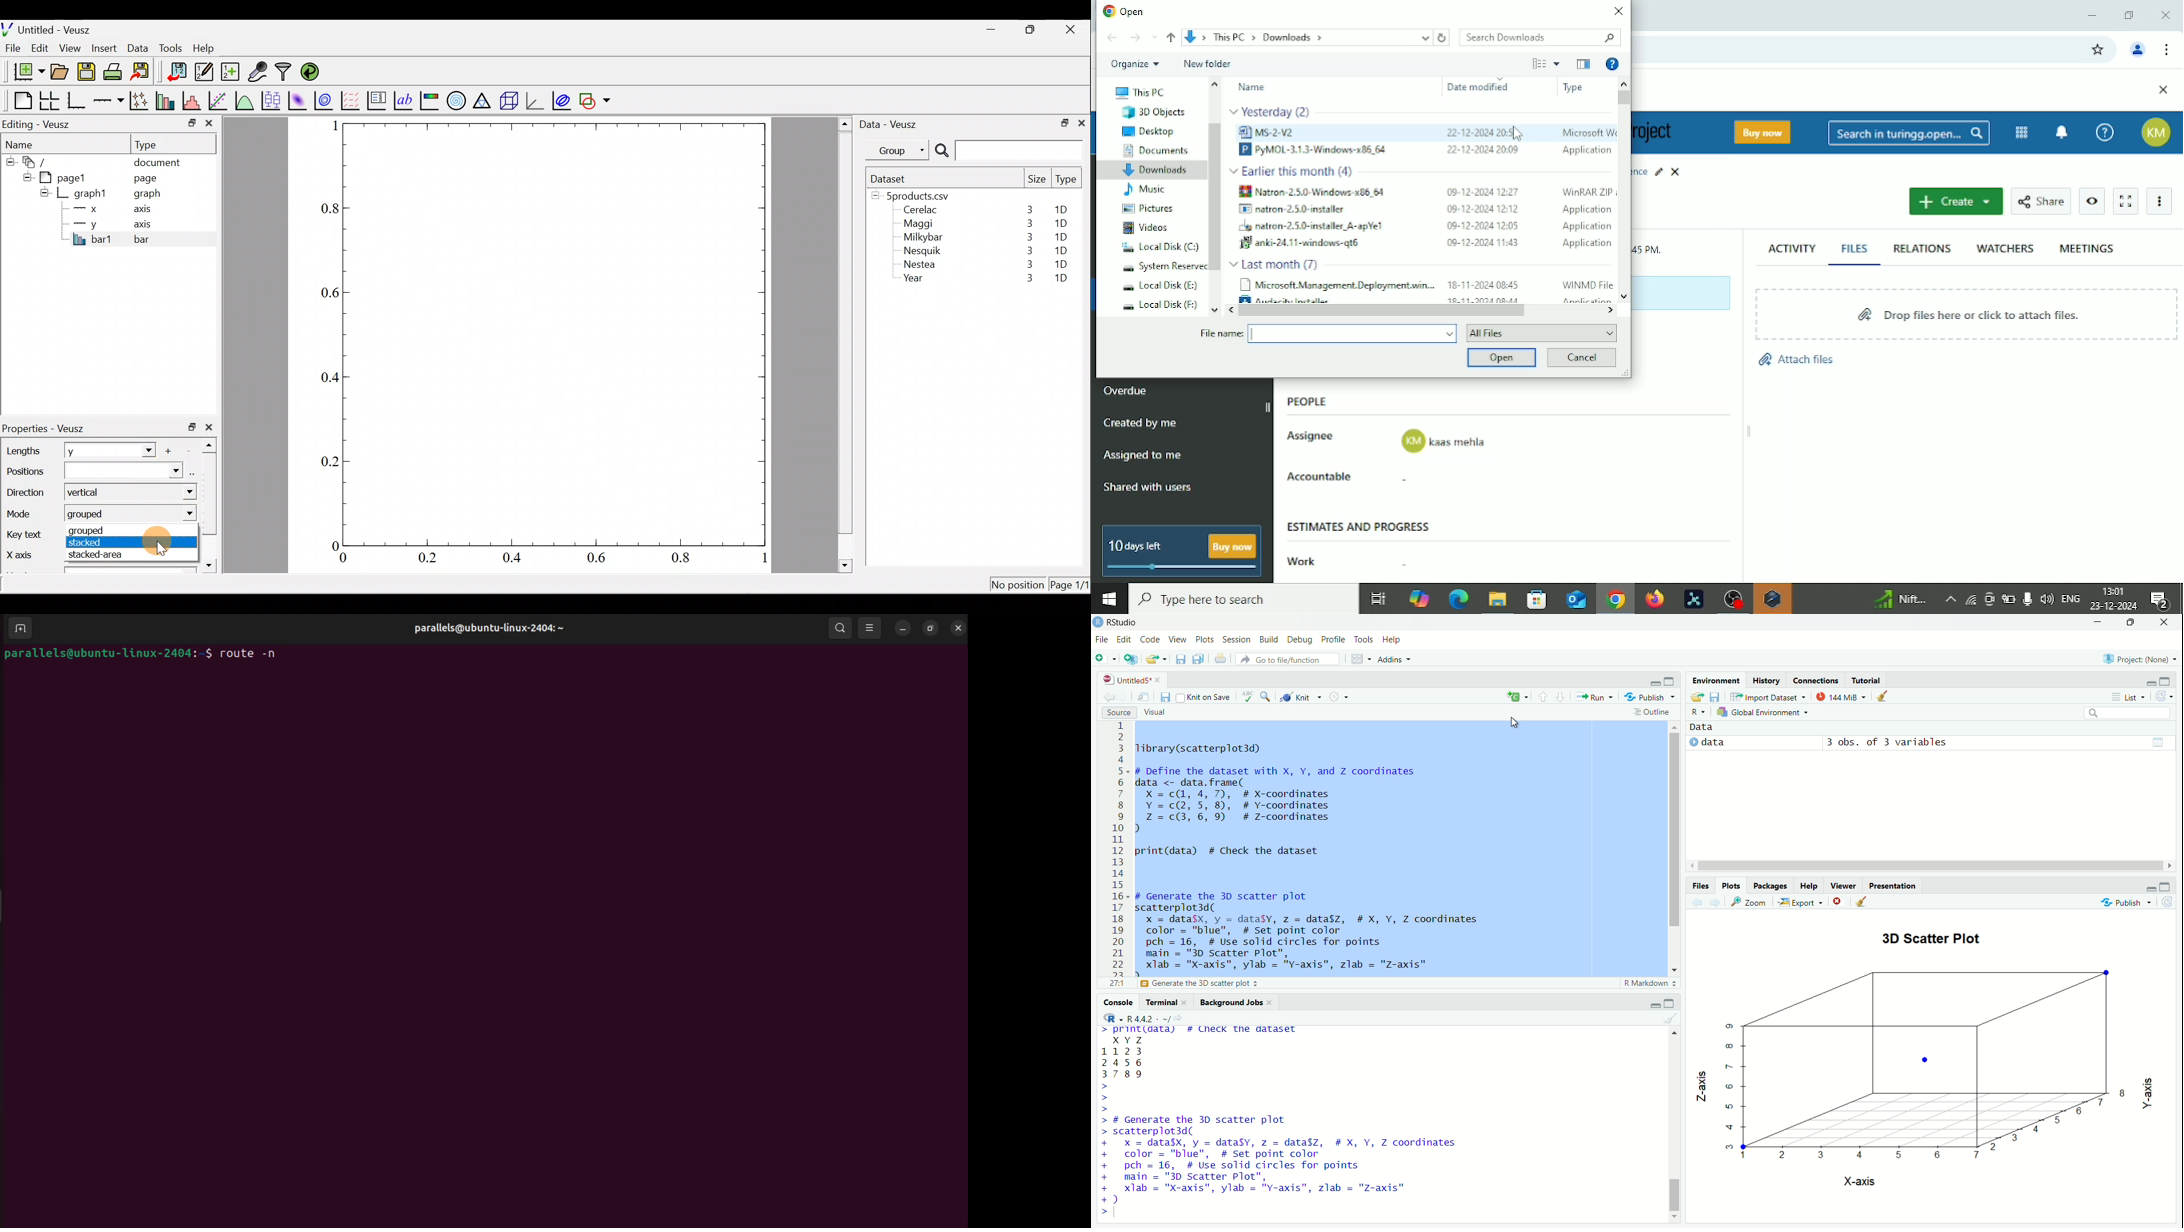 The width and height of the screenshot is (2184, 1232). I want to click on outline, so click(1654, 712).